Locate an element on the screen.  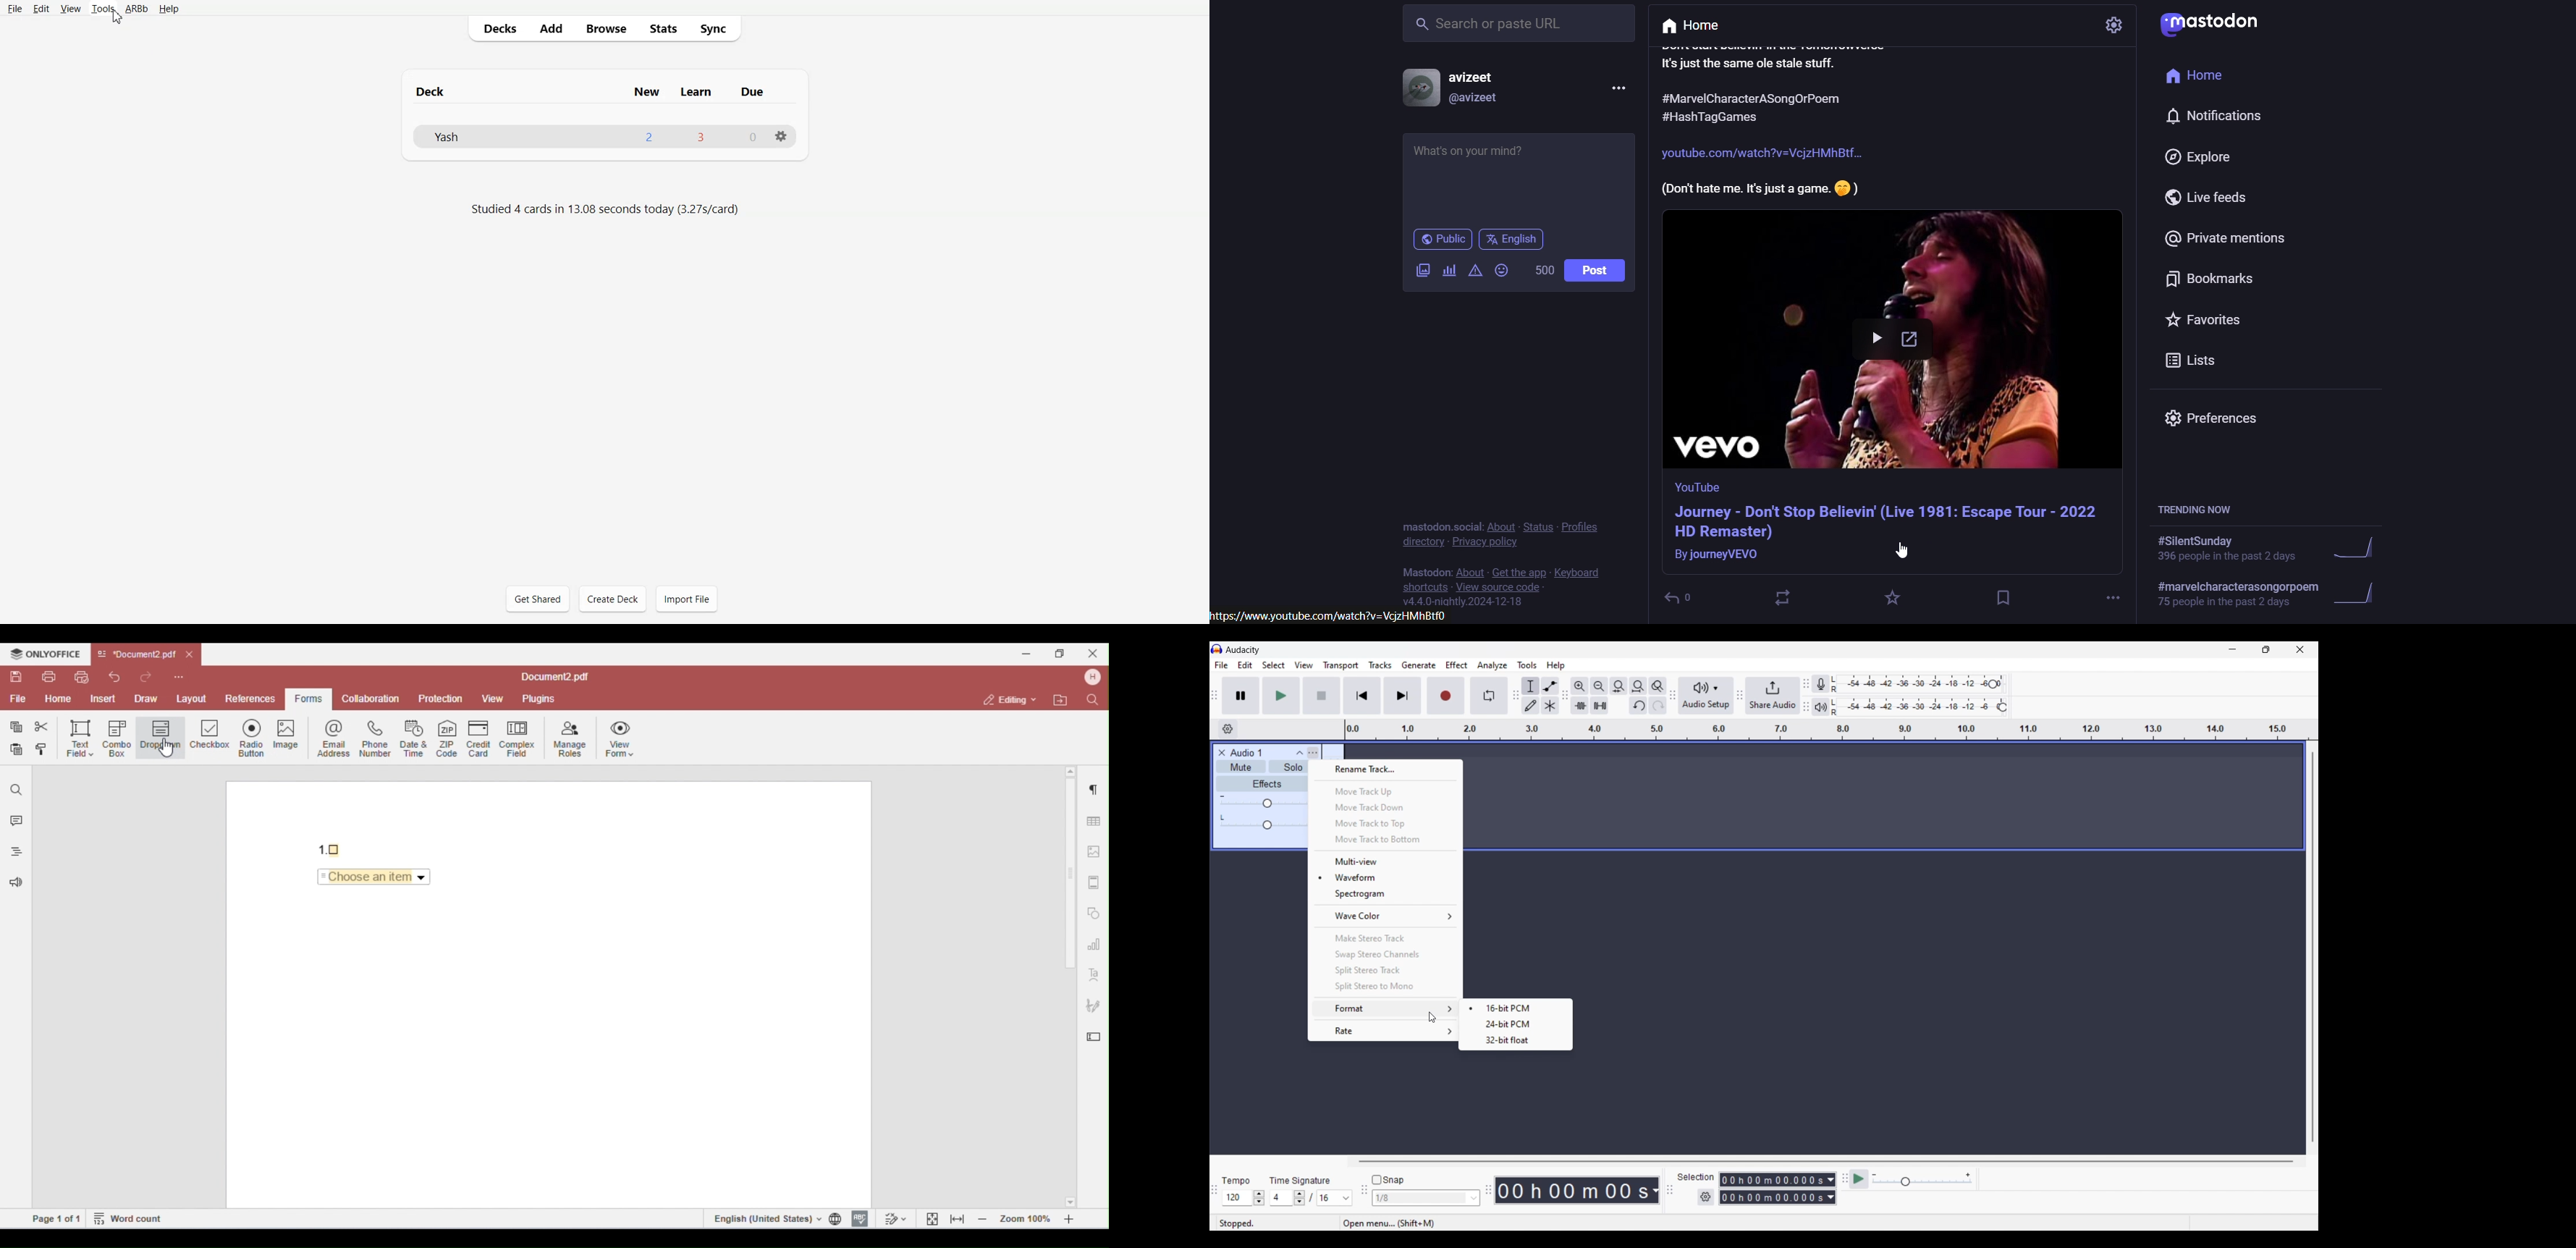
View menu is located at coordinates (1304, 665).